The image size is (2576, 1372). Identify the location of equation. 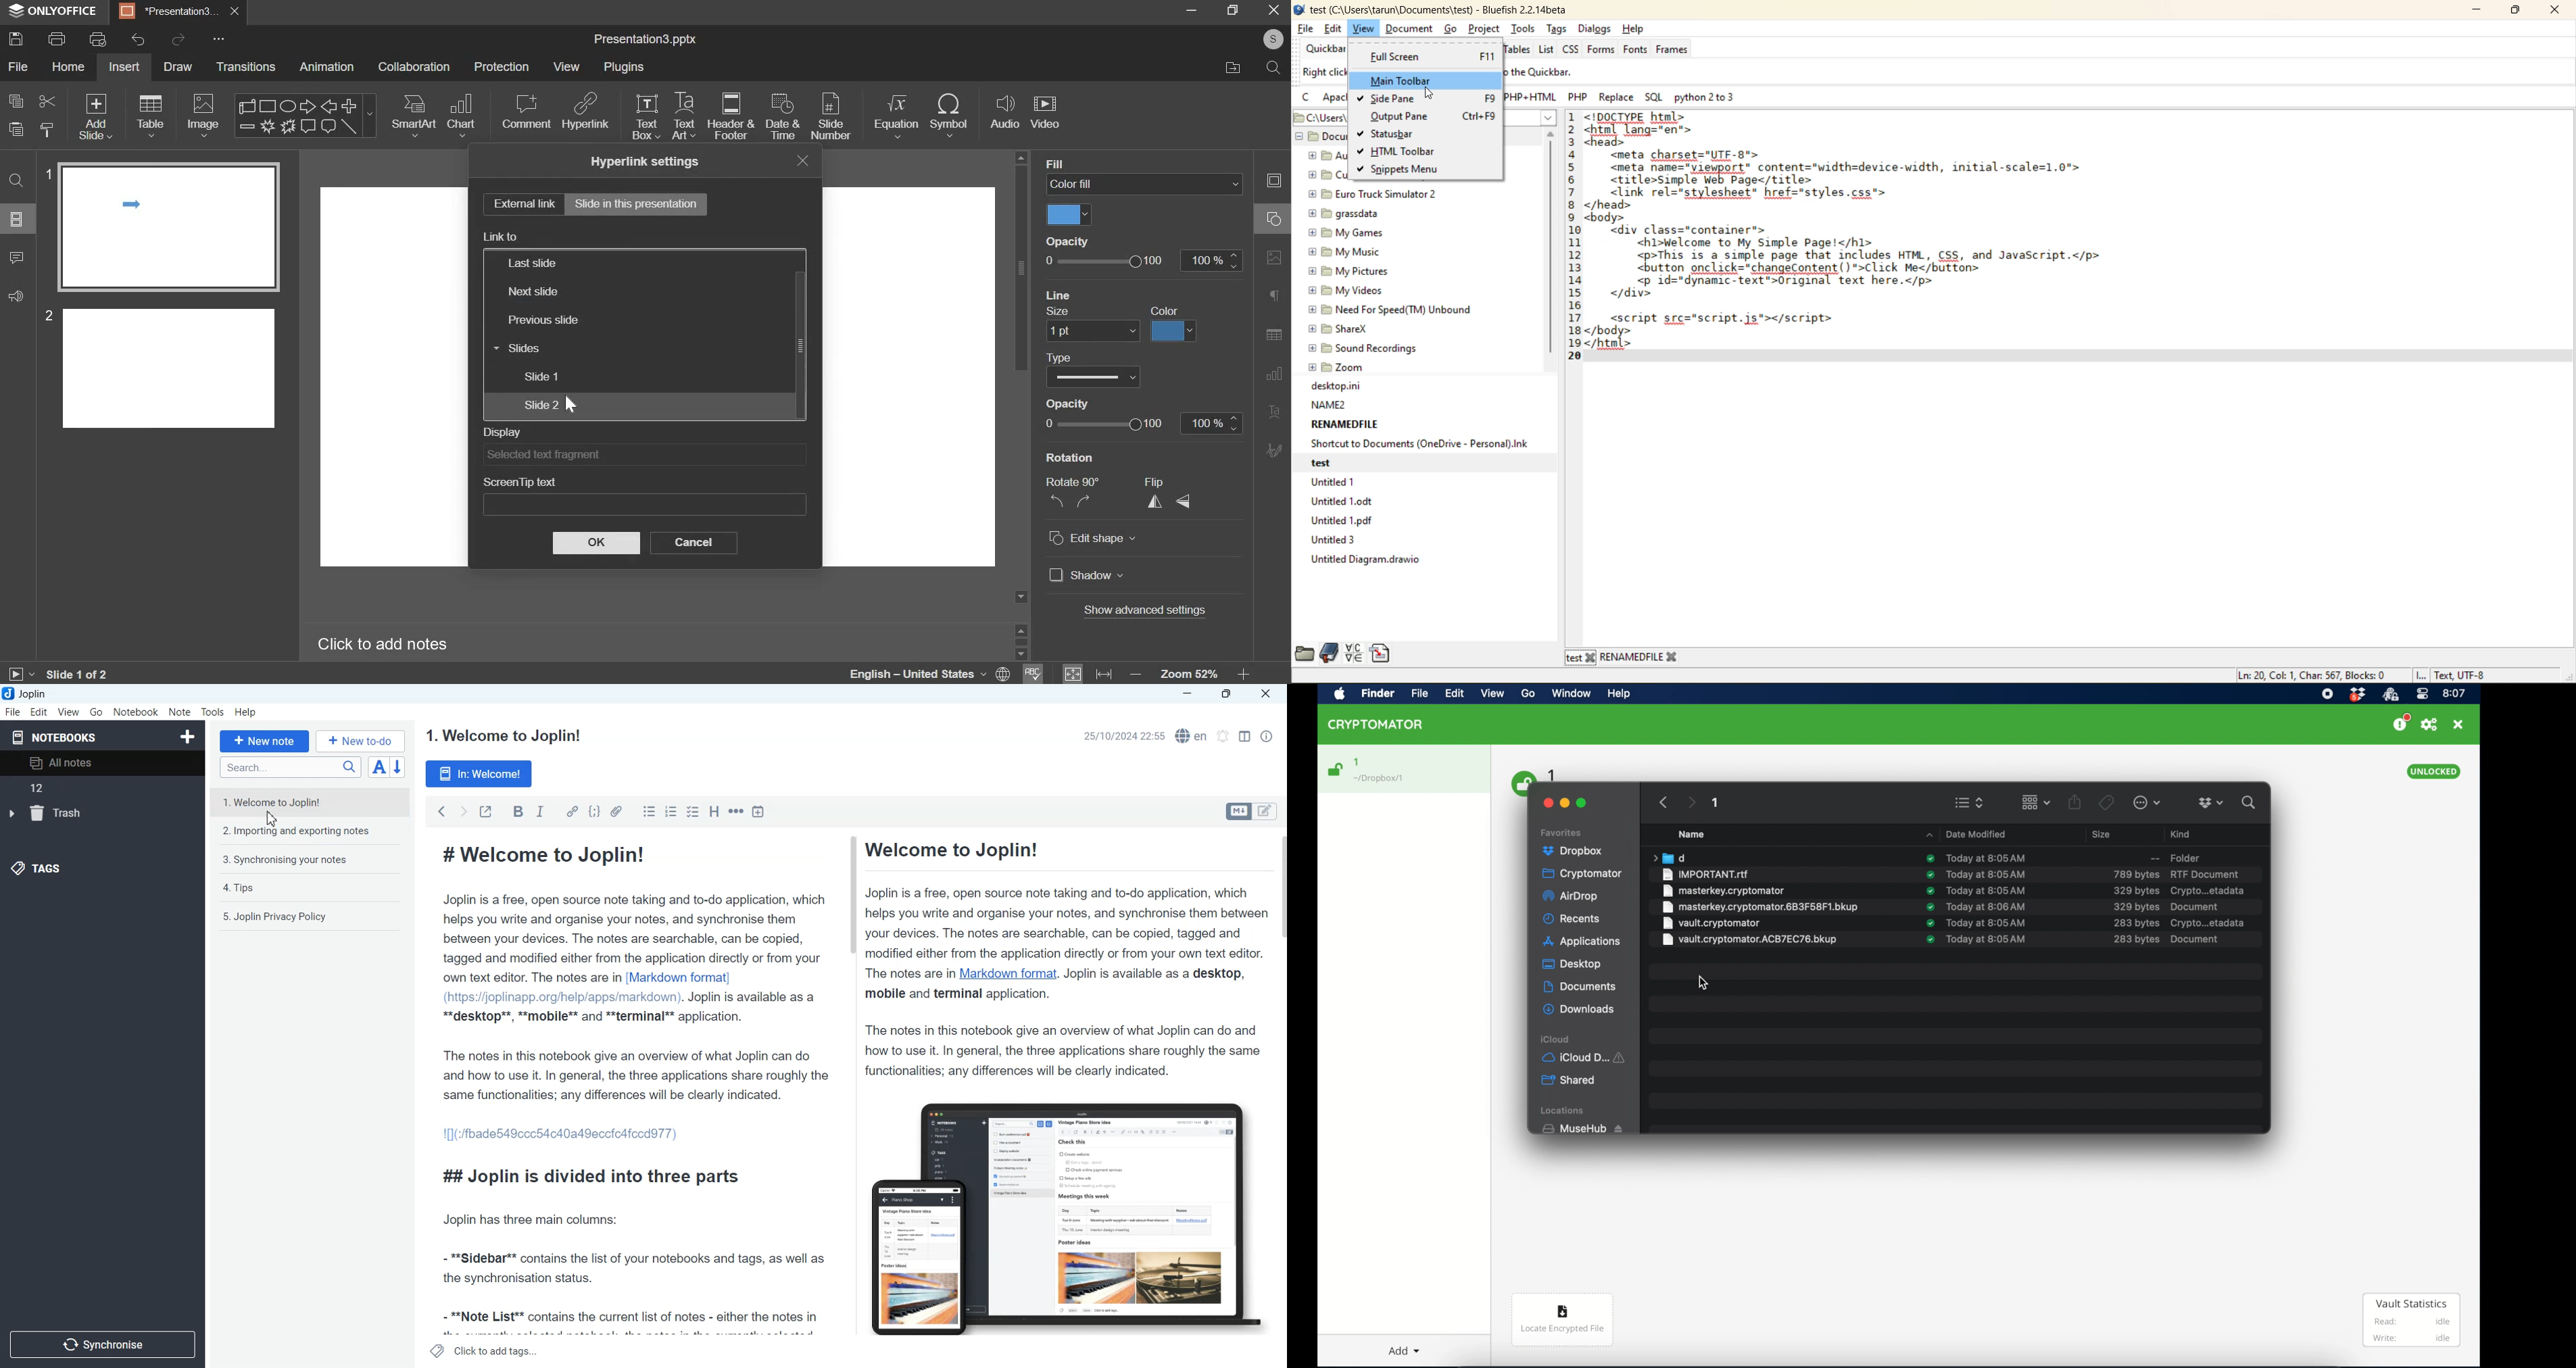
(896, 116).